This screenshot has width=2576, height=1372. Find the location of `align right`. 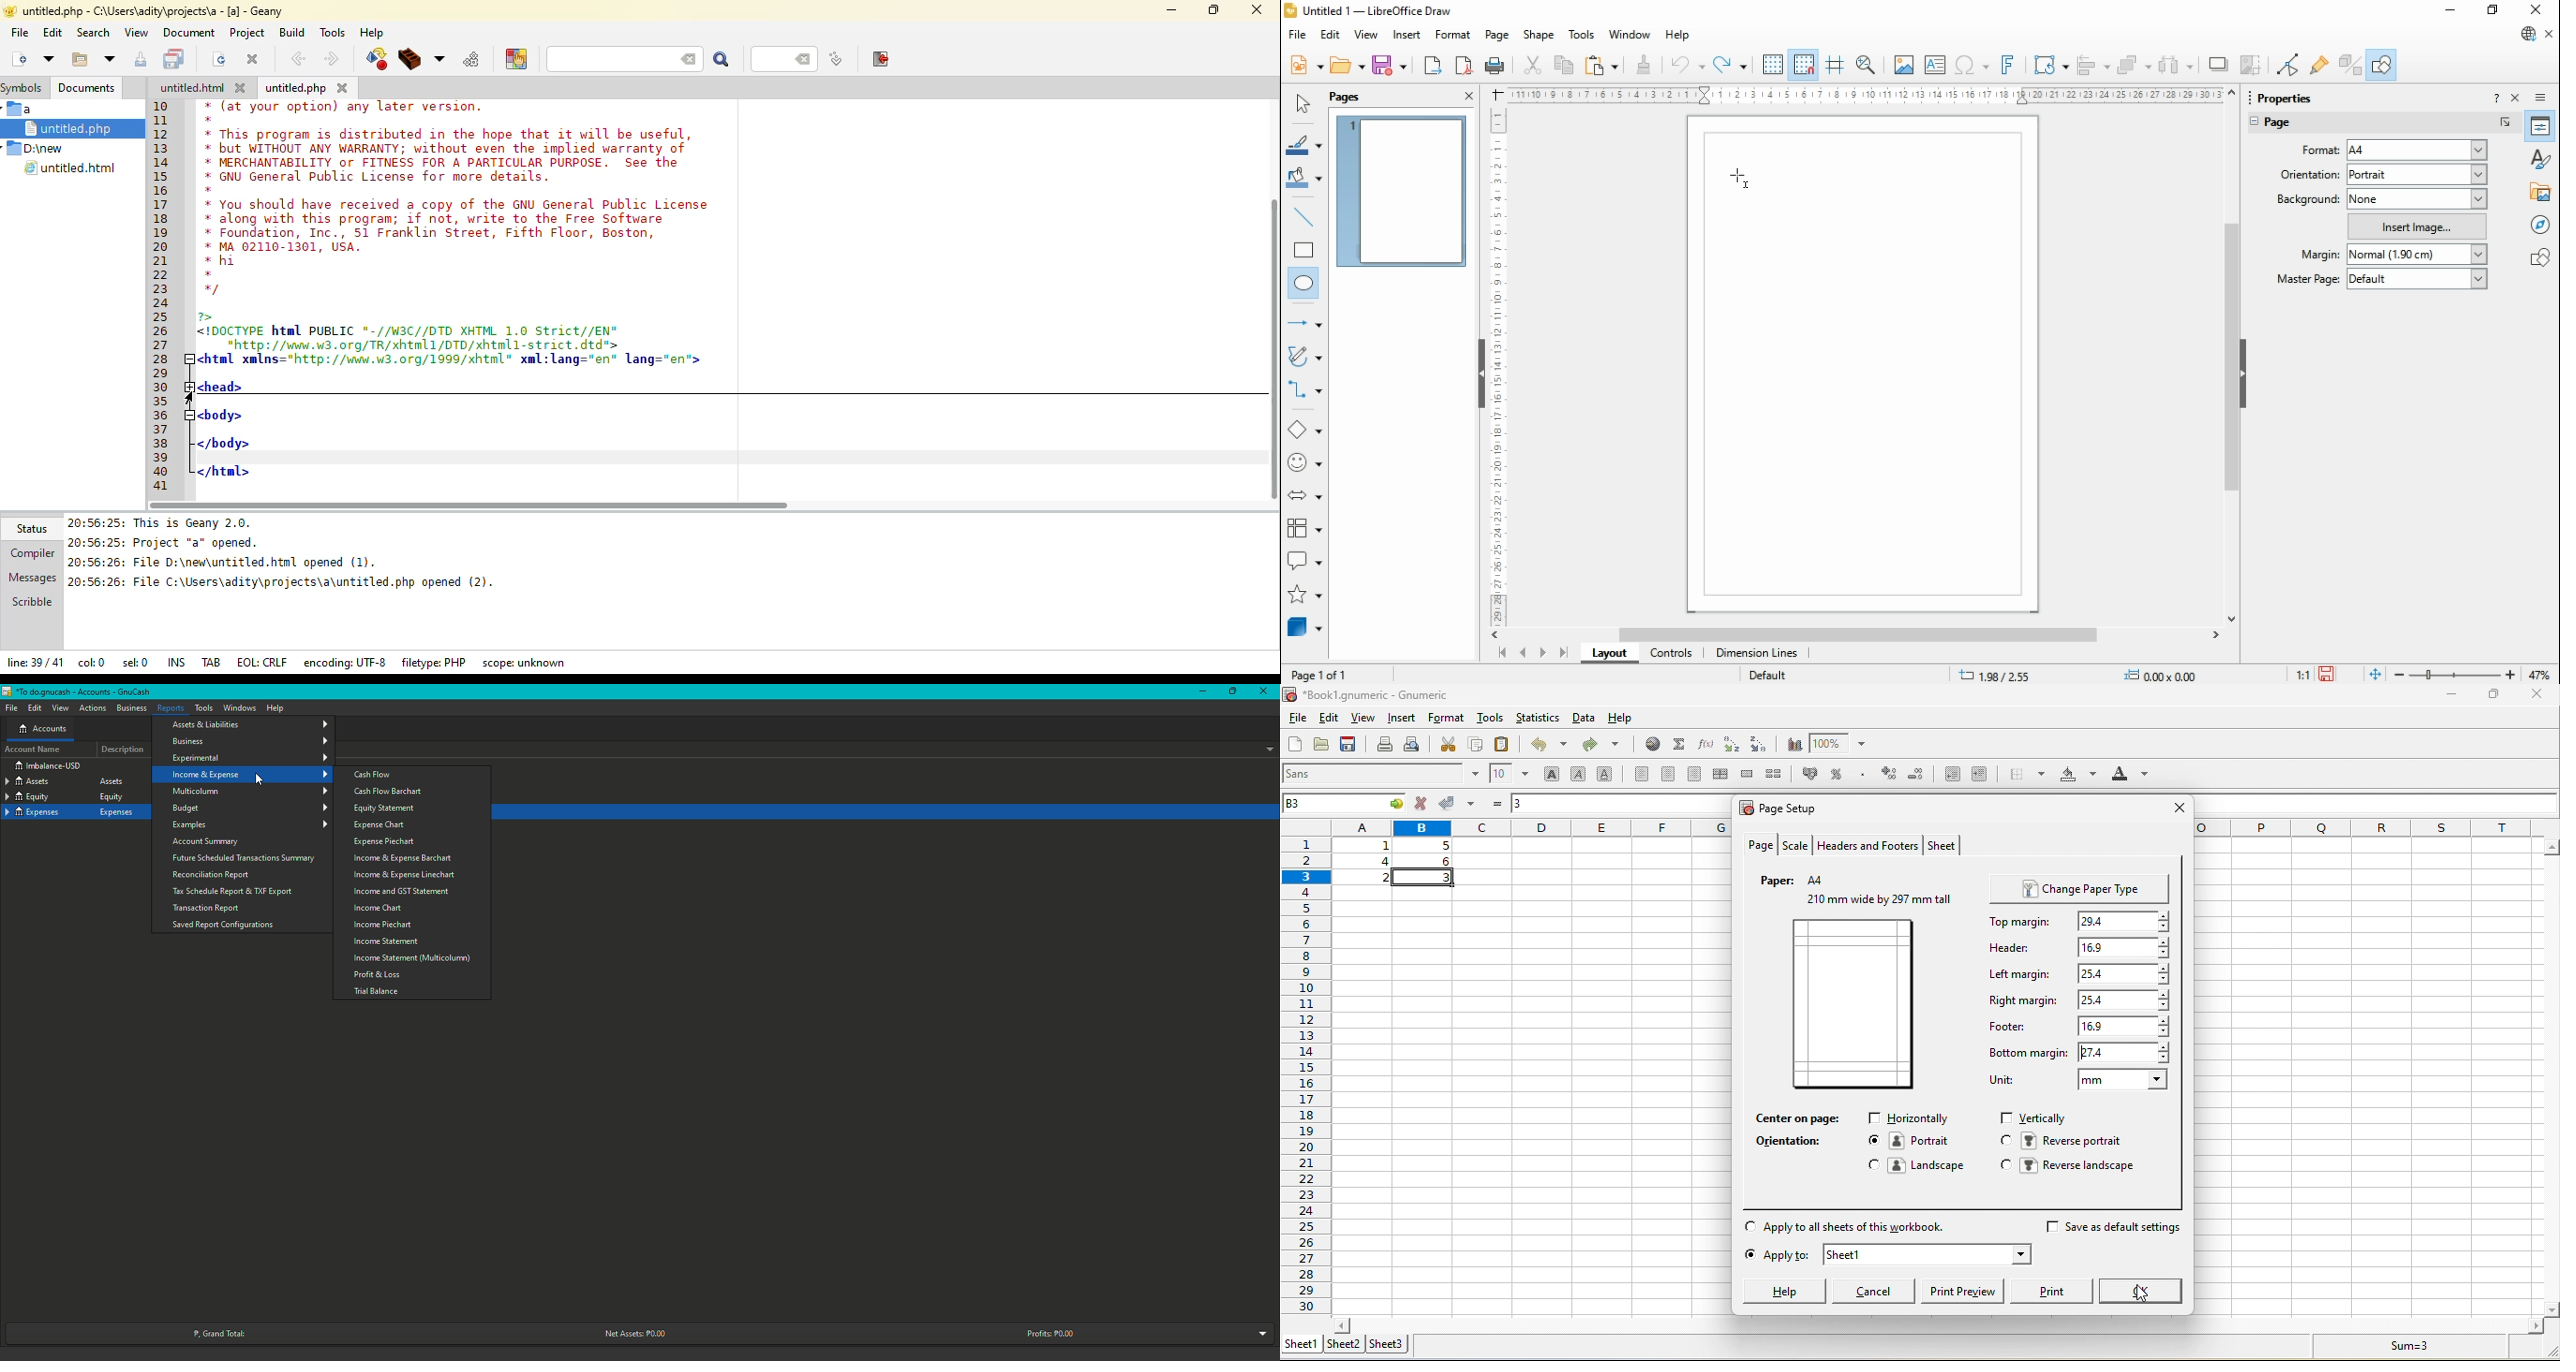

align right is located at coordinates (1696, 775).